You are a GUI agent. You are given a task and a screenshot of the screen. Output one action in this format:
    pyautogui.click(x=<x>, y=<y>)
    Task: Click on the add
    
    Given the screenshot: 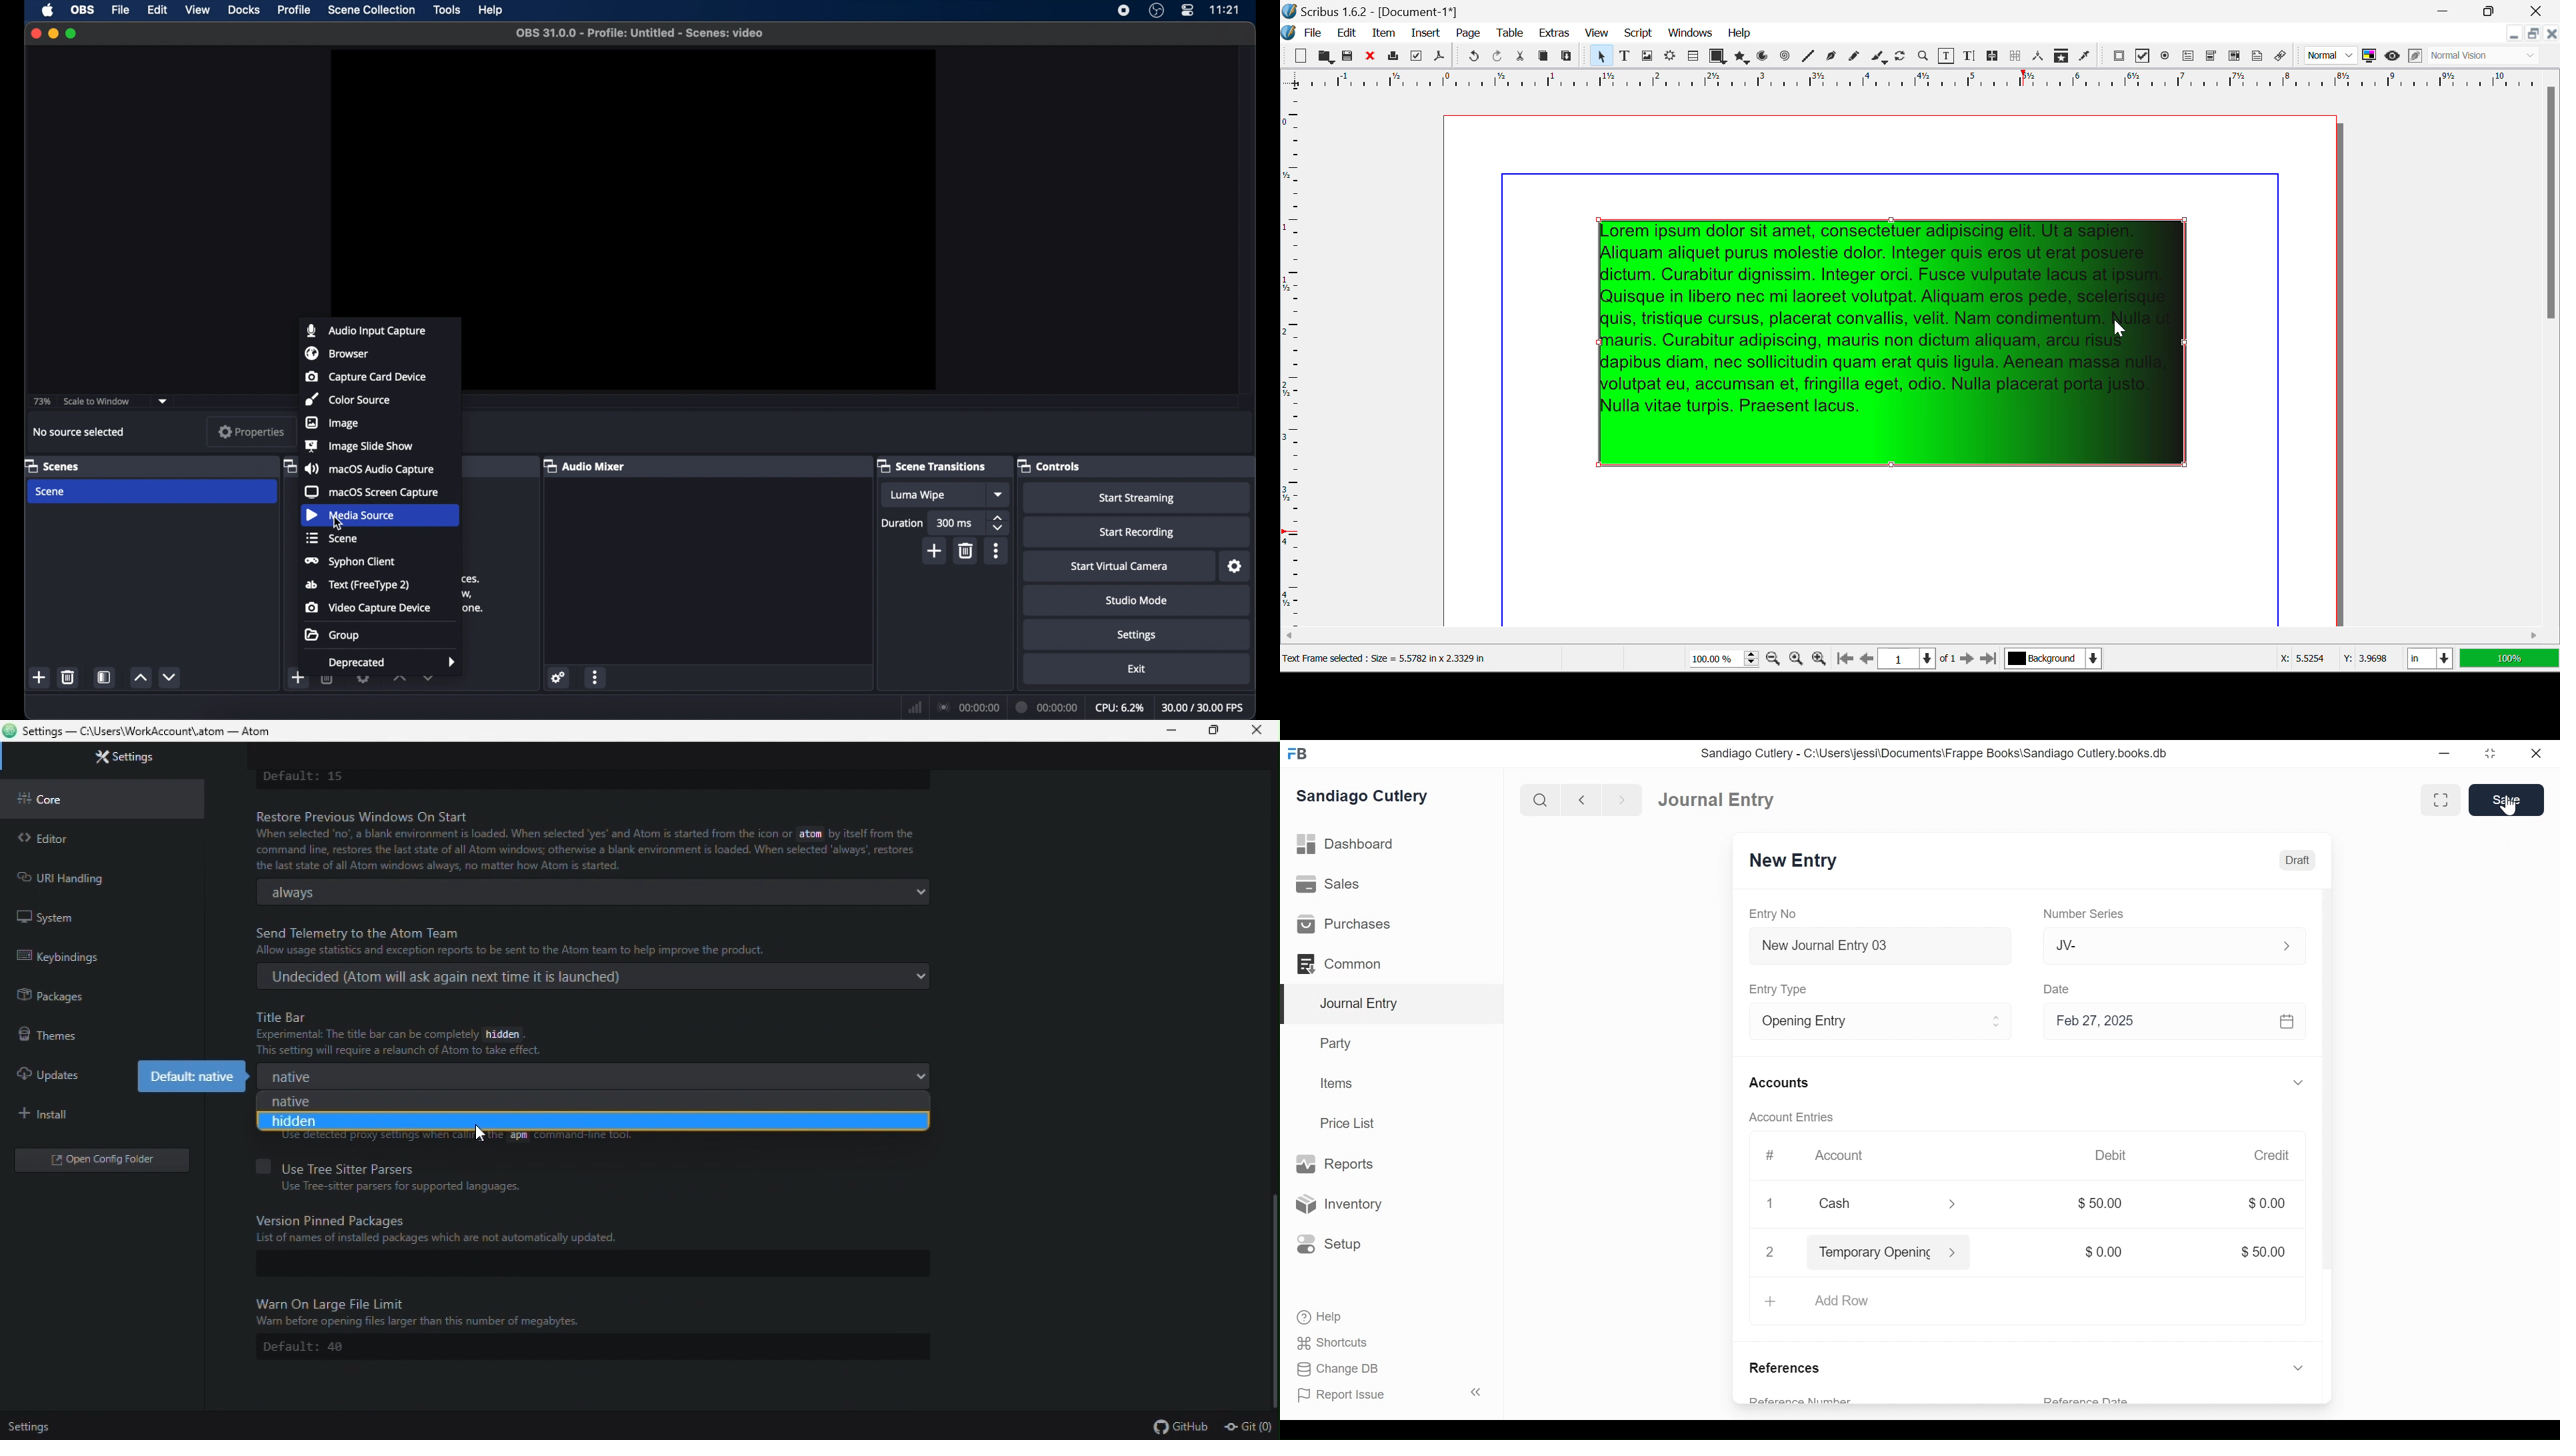 What is the action you would take?
    pyautogui.click(x=299, y=677)
    